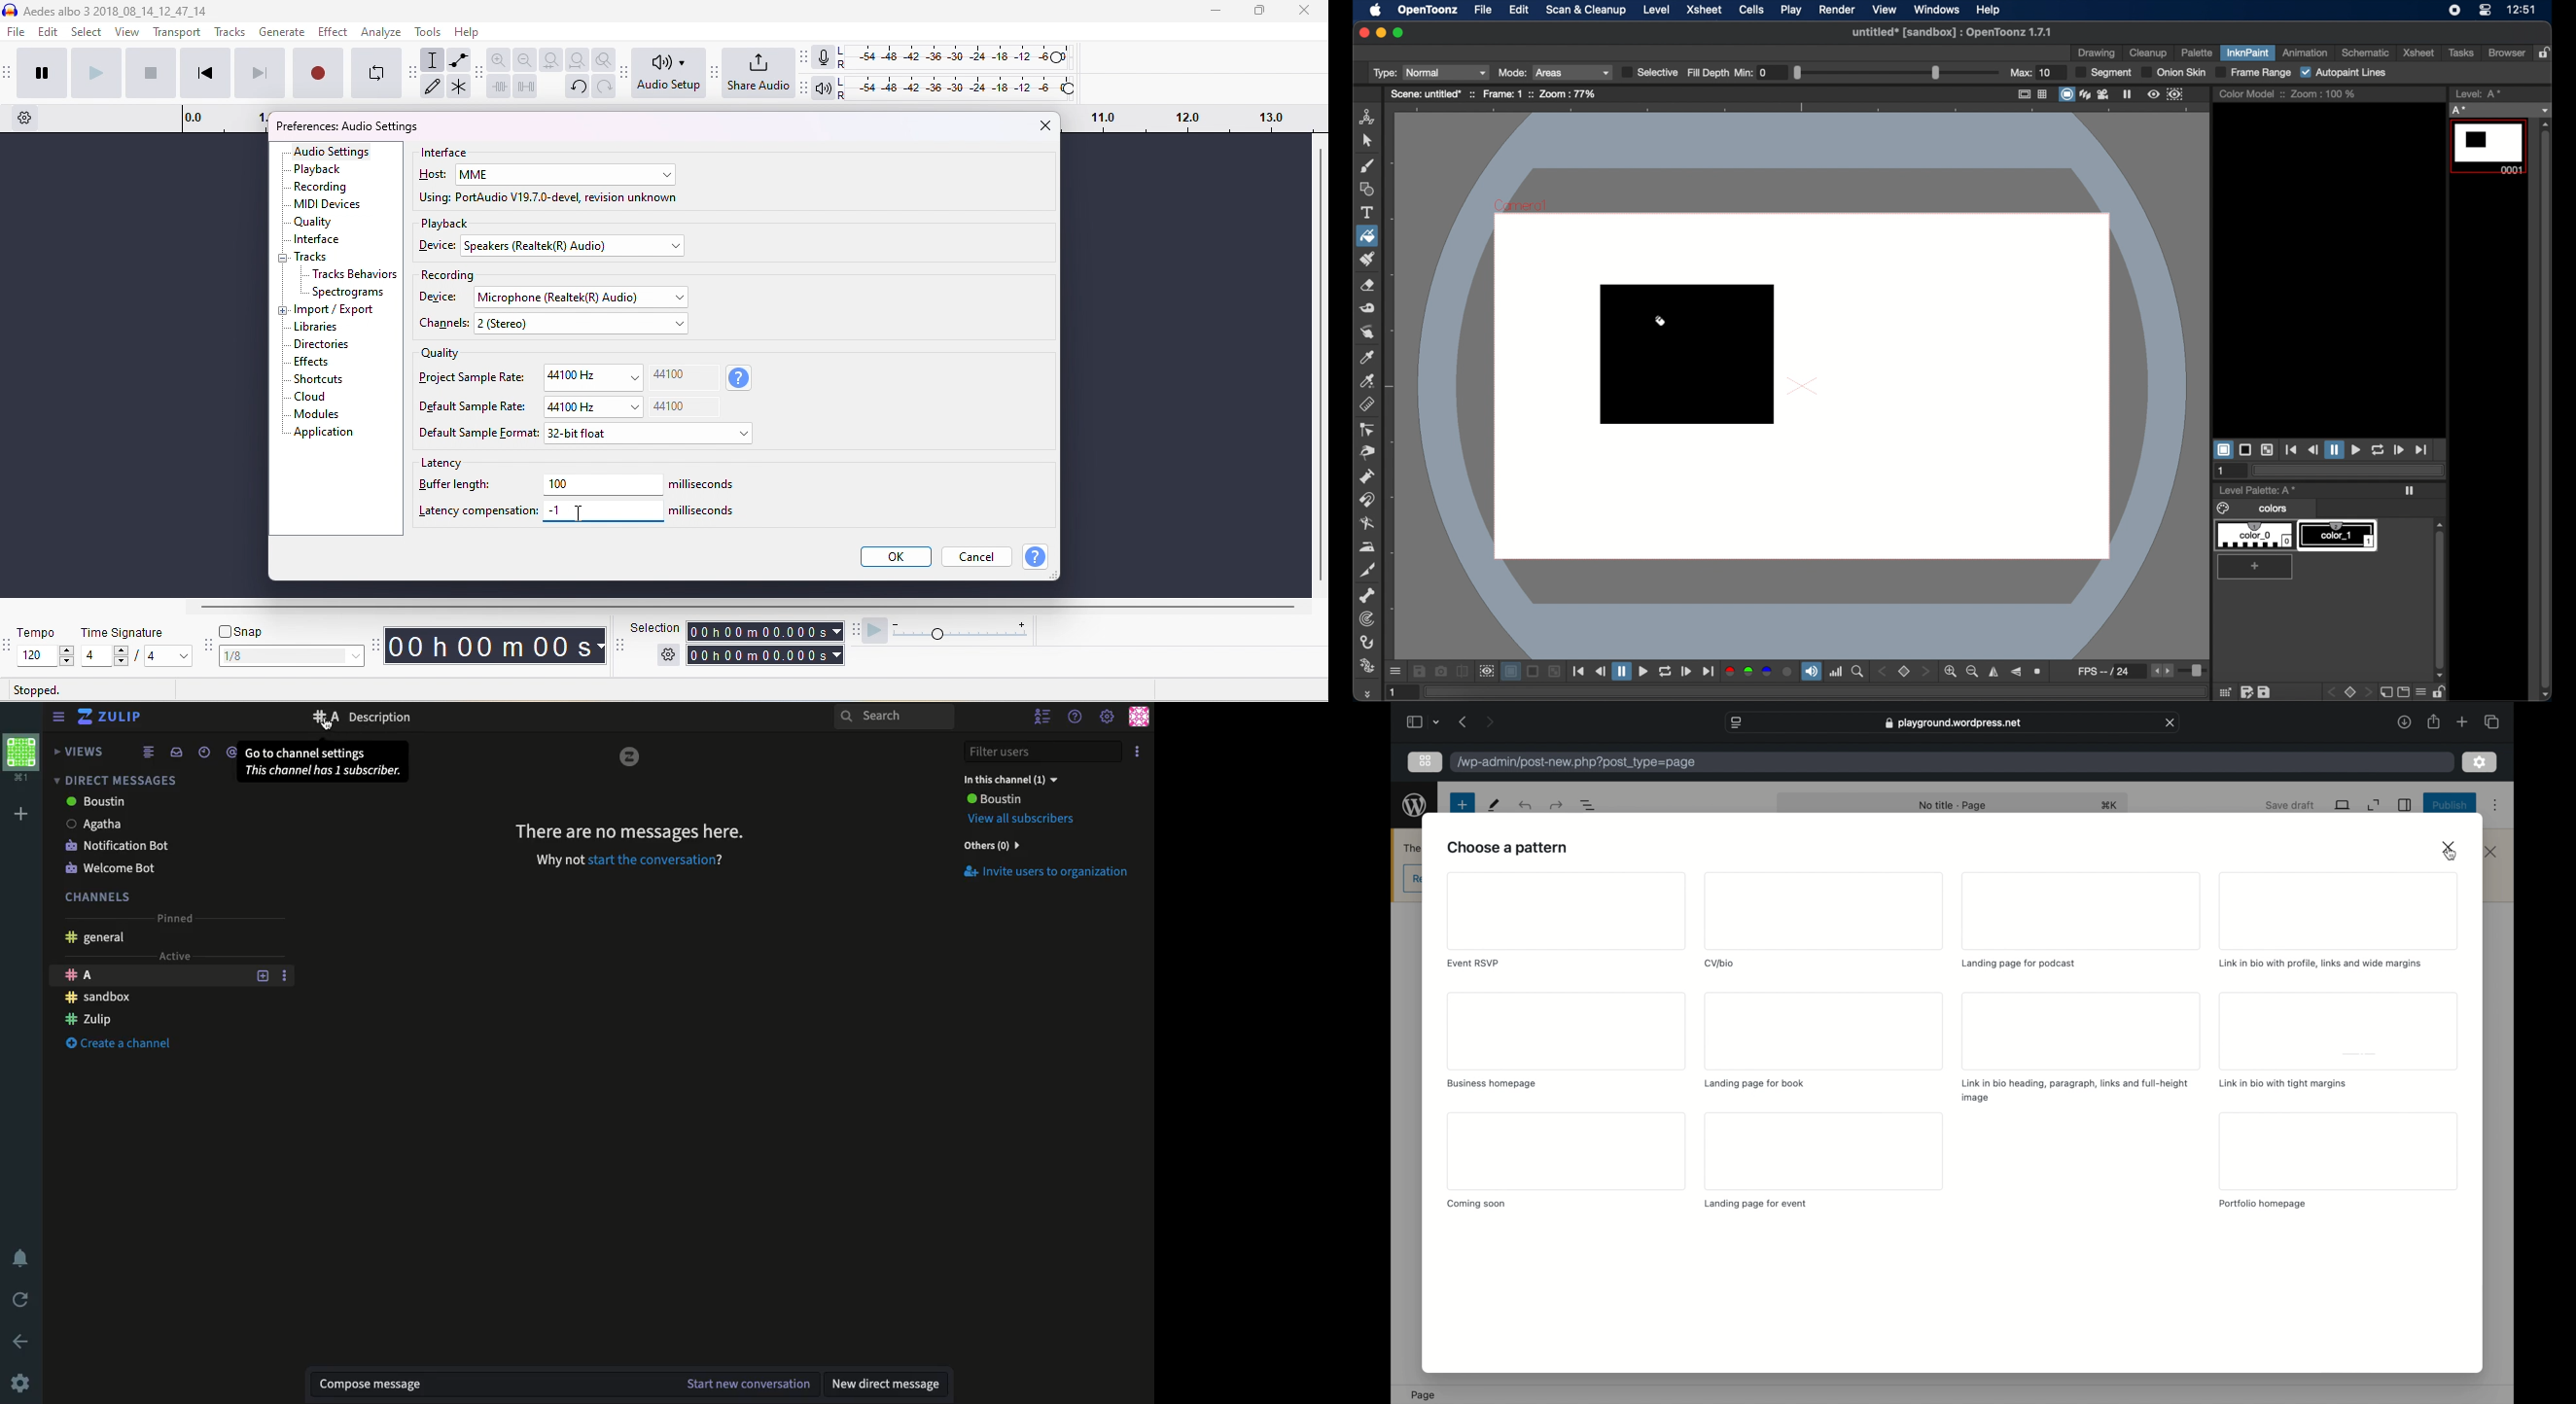 This screenshot has width=2576, height=1428. Describe the element at coordinates (670, 406) in the screenshot. I see `44100` at that location.